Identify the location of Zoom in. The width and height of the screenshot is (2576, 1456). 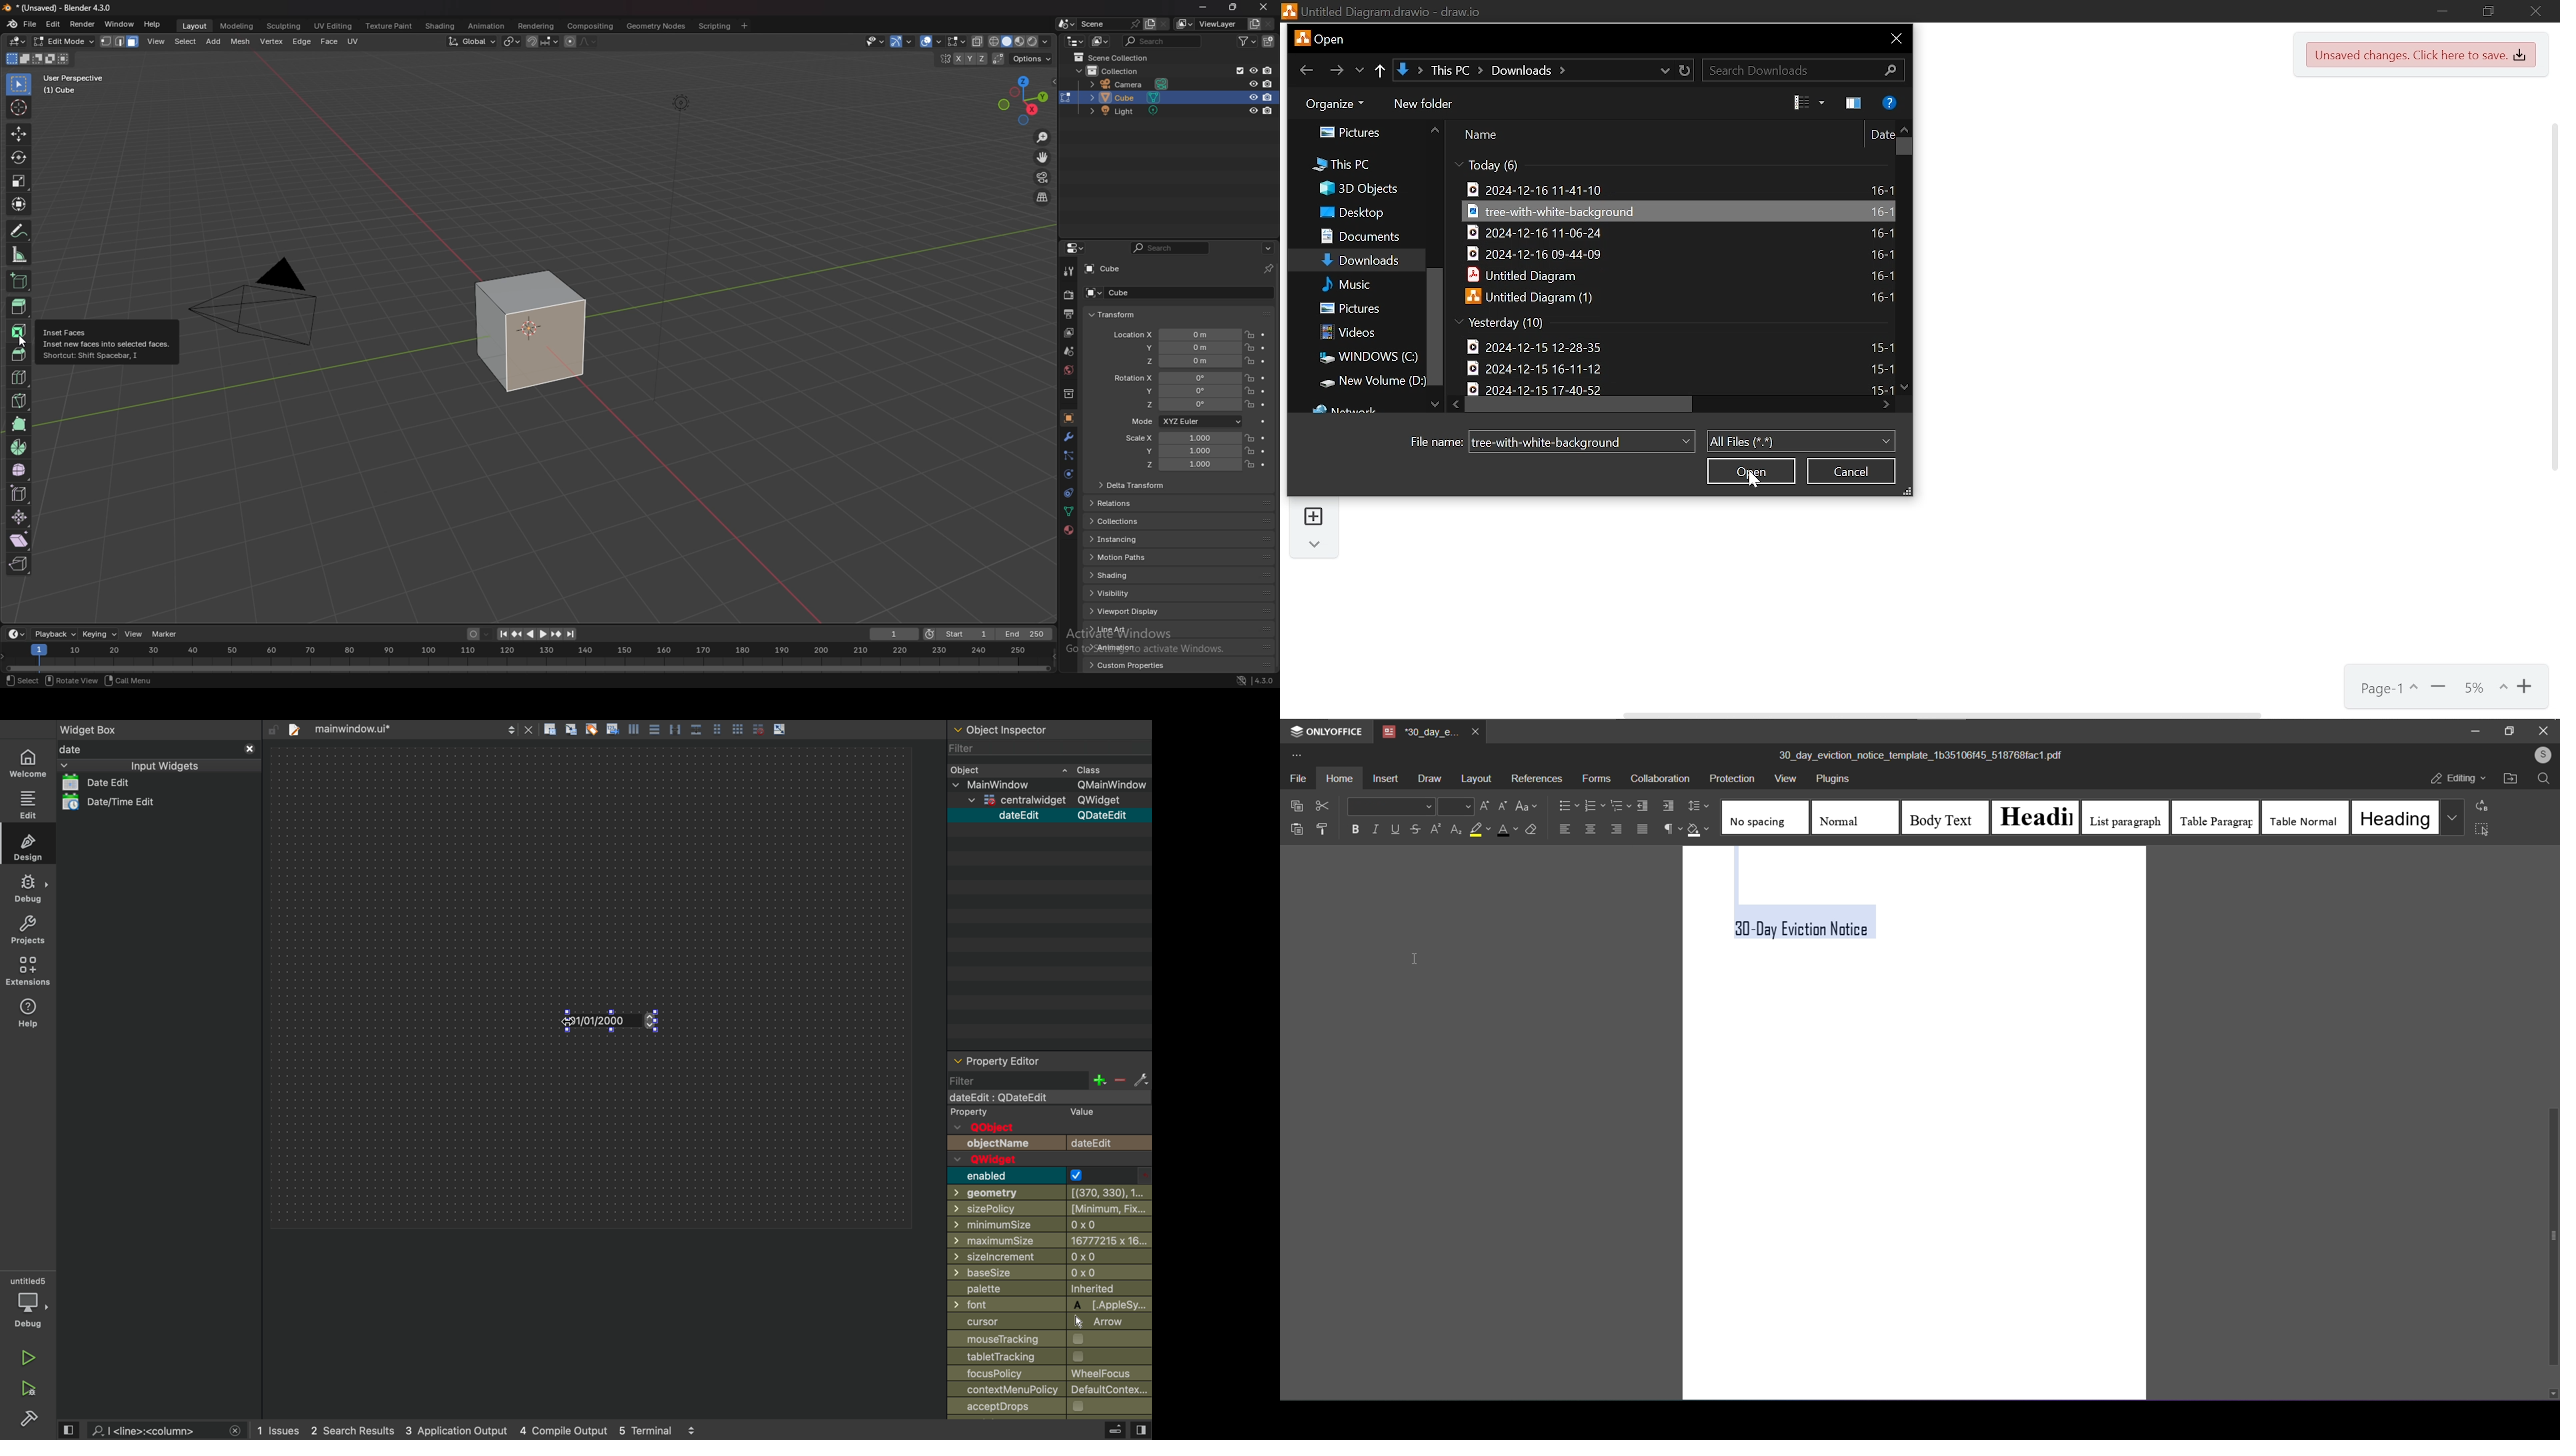
(2526, 689).